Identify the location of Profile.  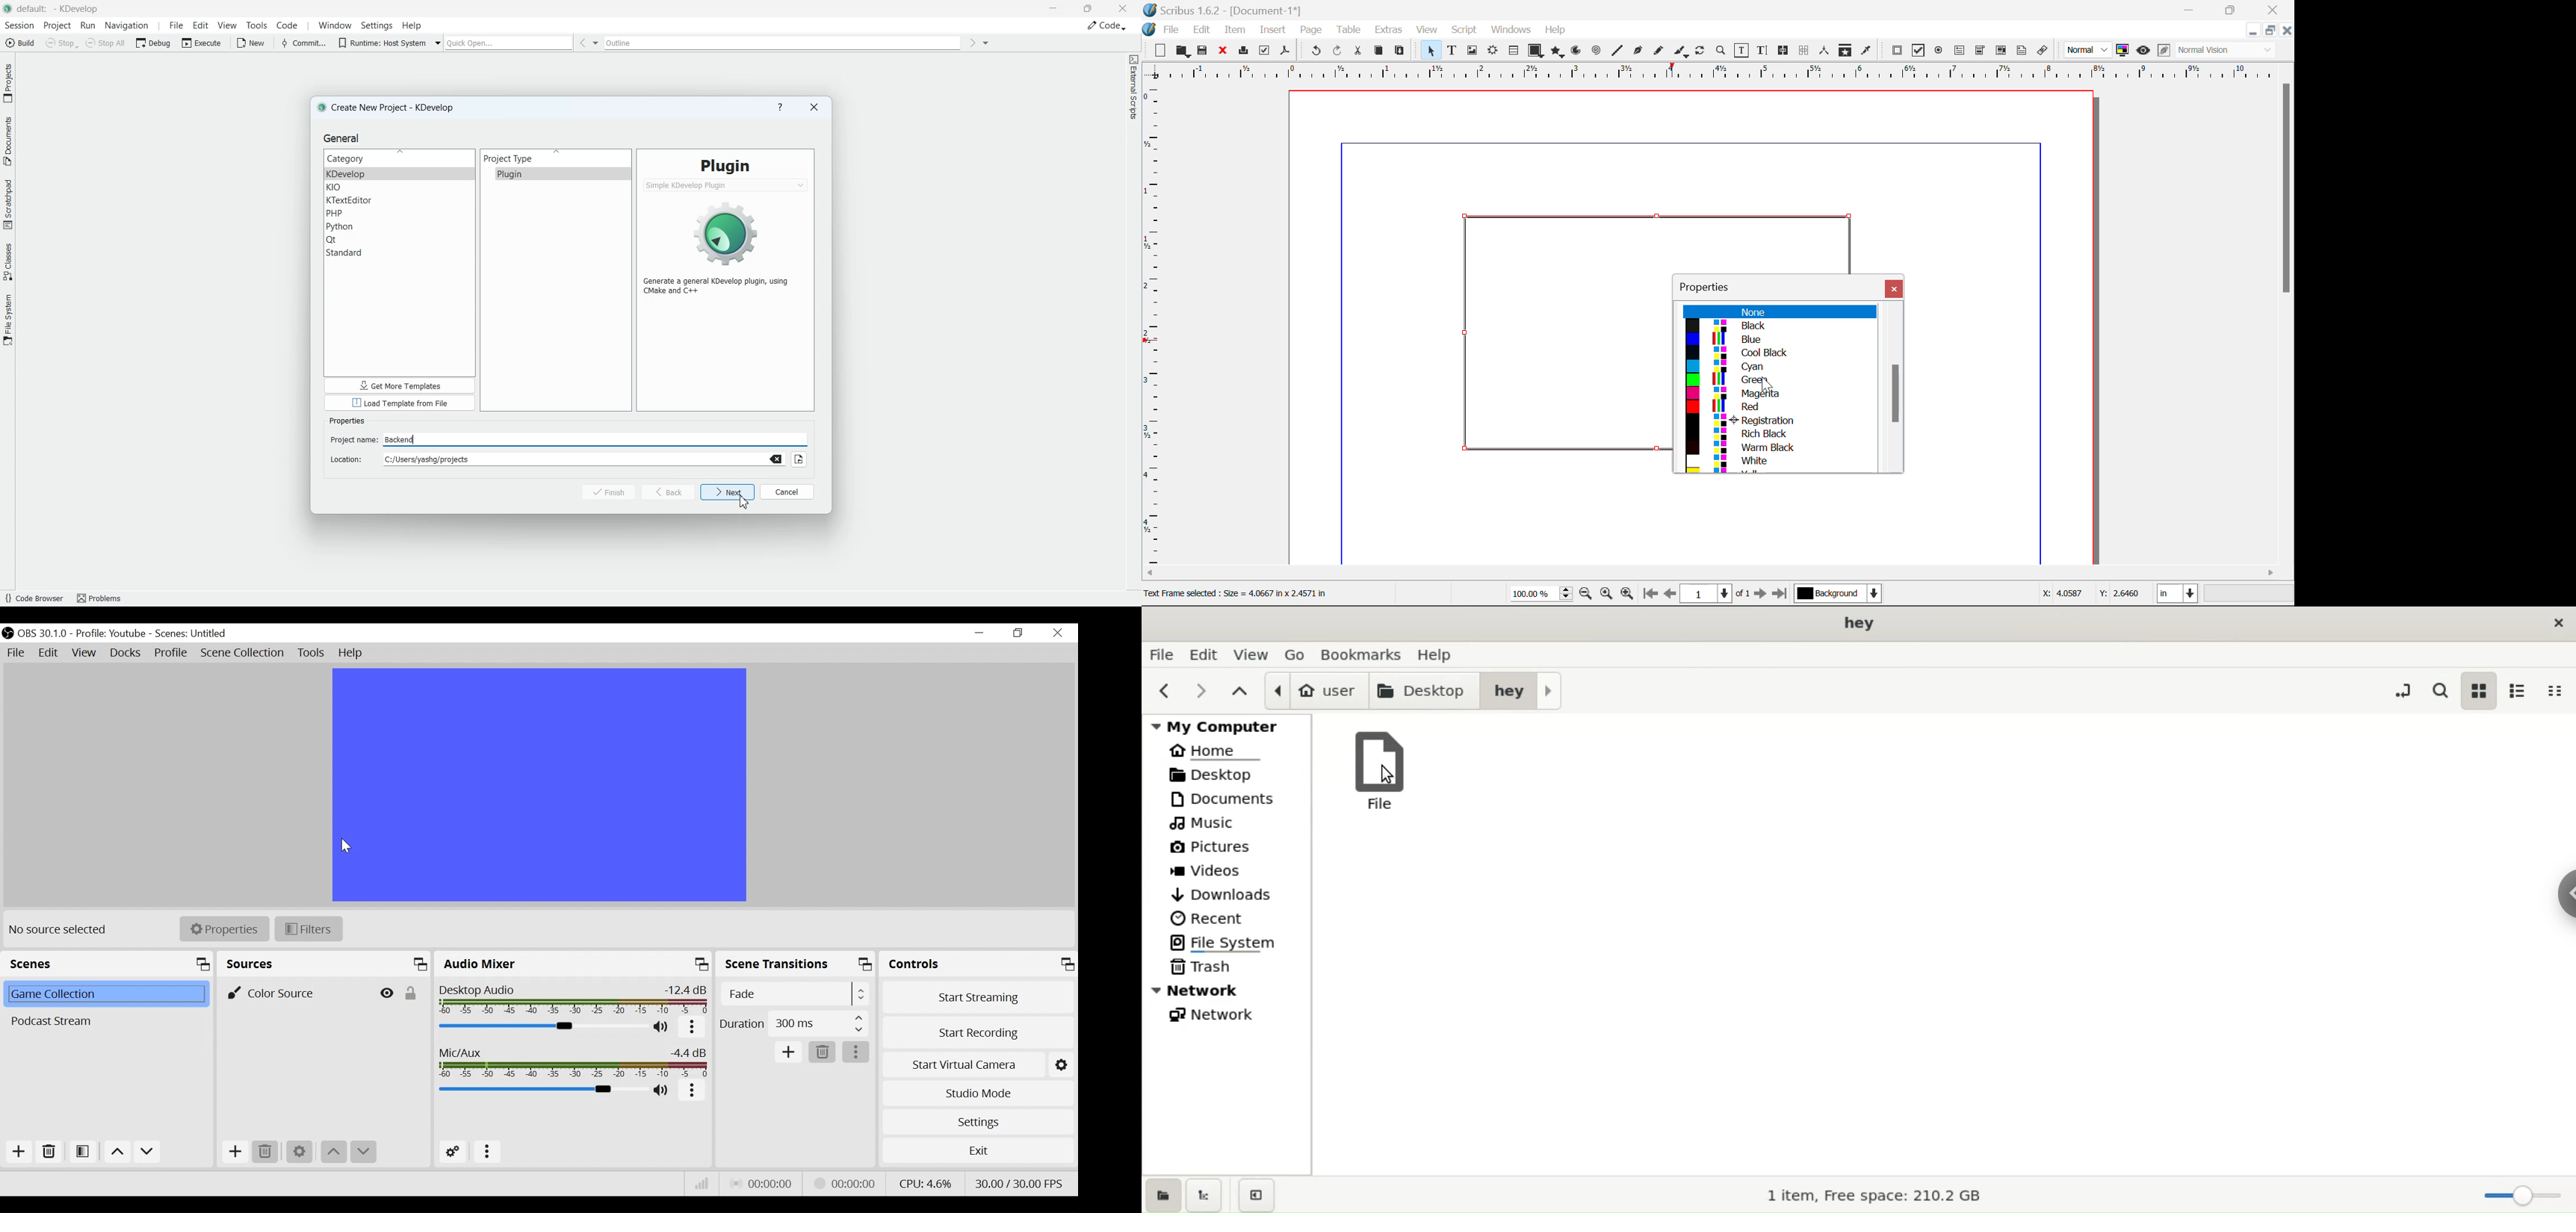
(171, 653).